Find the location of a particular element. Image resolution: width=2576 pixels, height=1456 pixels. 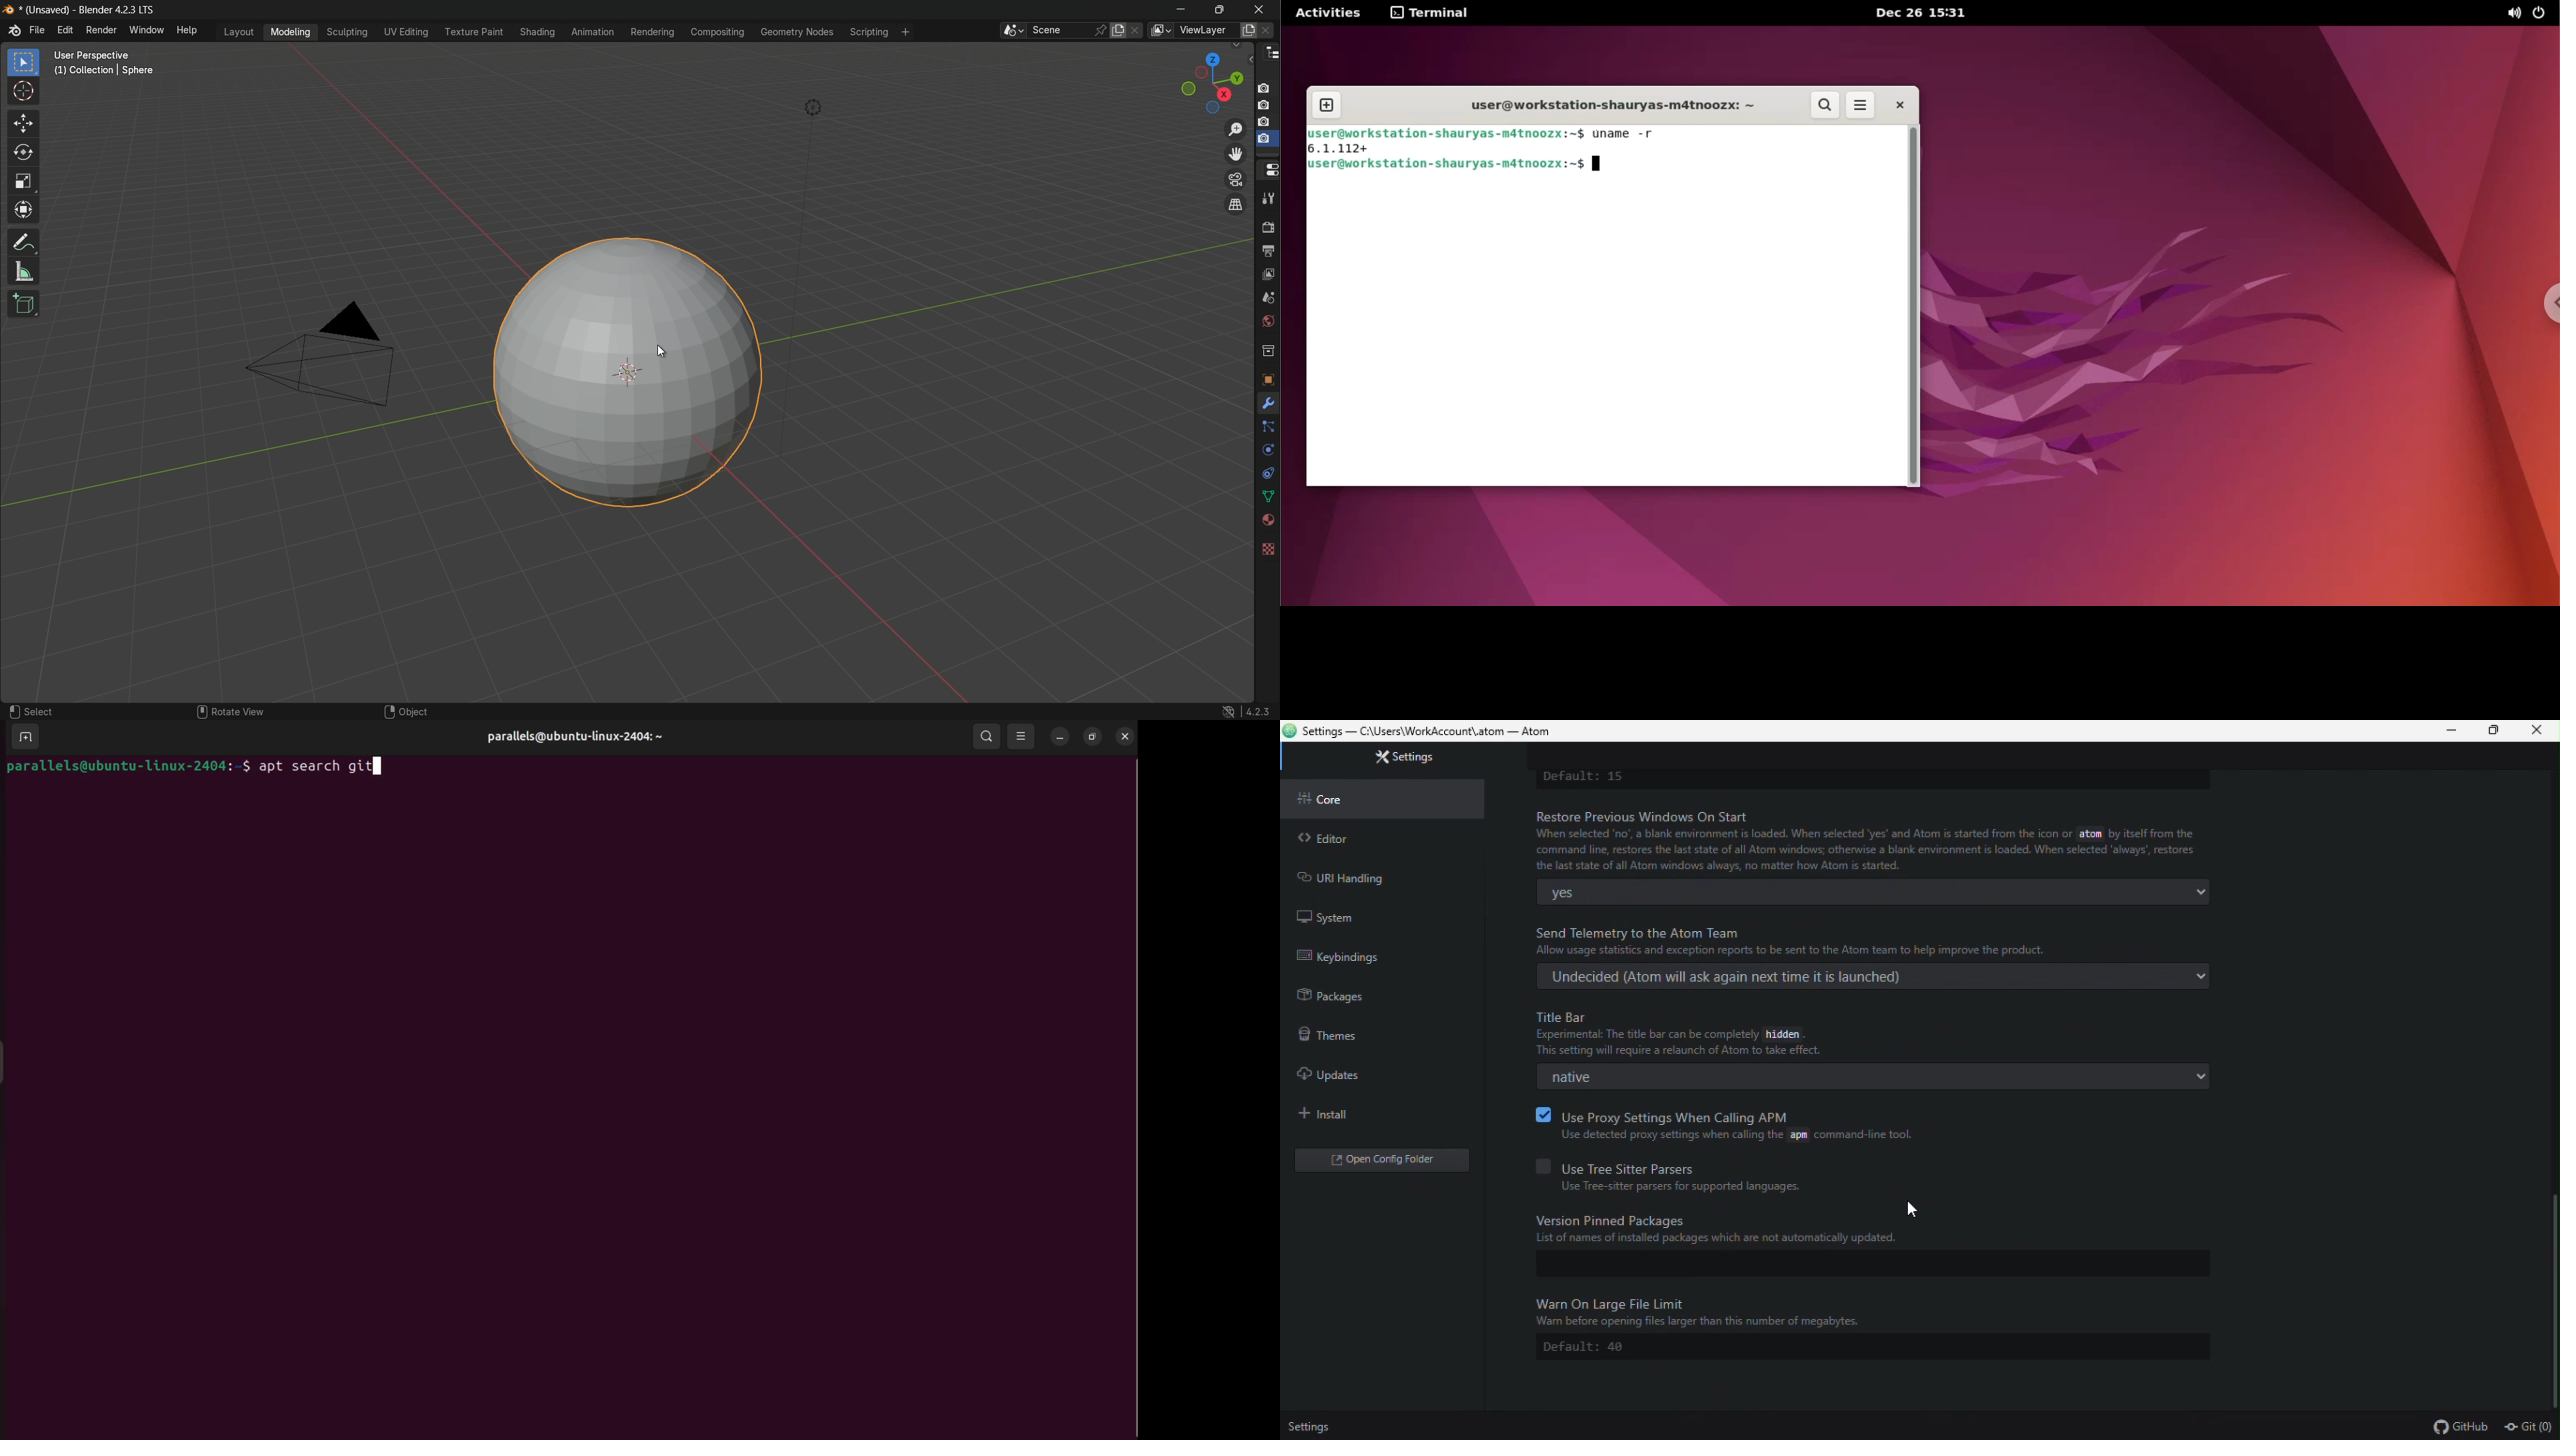

native is located at coordinates (1874, 1077).